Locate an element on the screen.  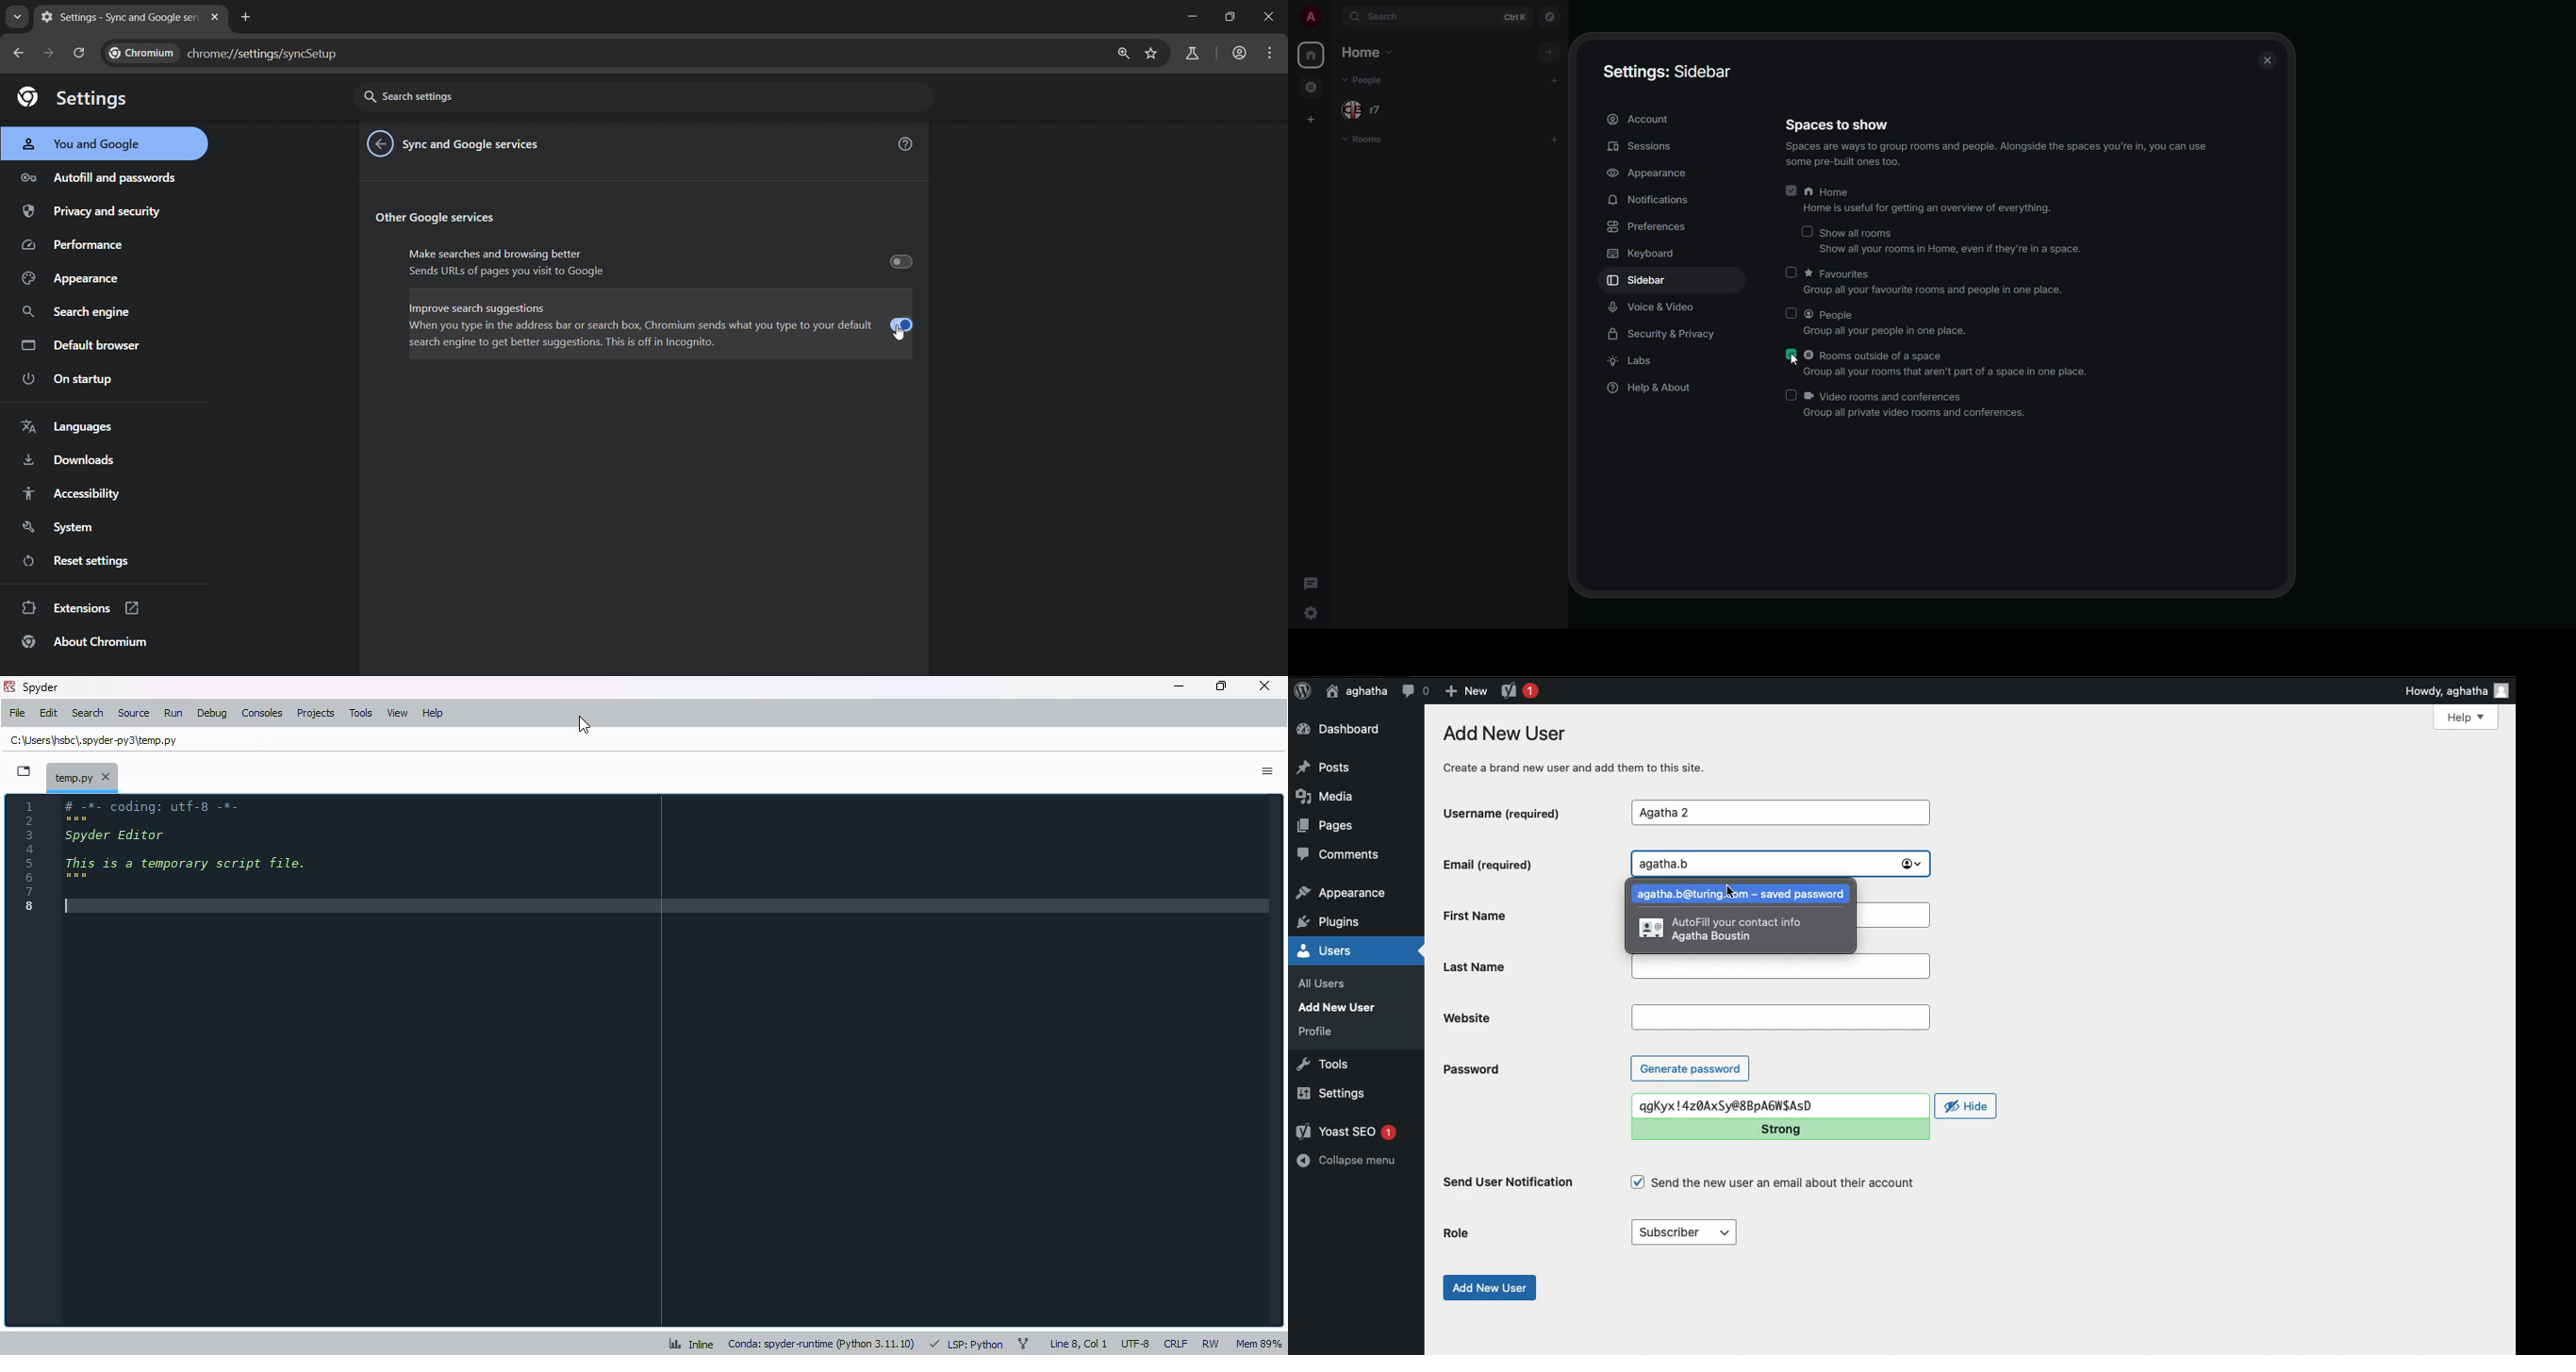
conda: spyder-runtime (python 3. 11. 10) is located at coordinates (821, 1345).